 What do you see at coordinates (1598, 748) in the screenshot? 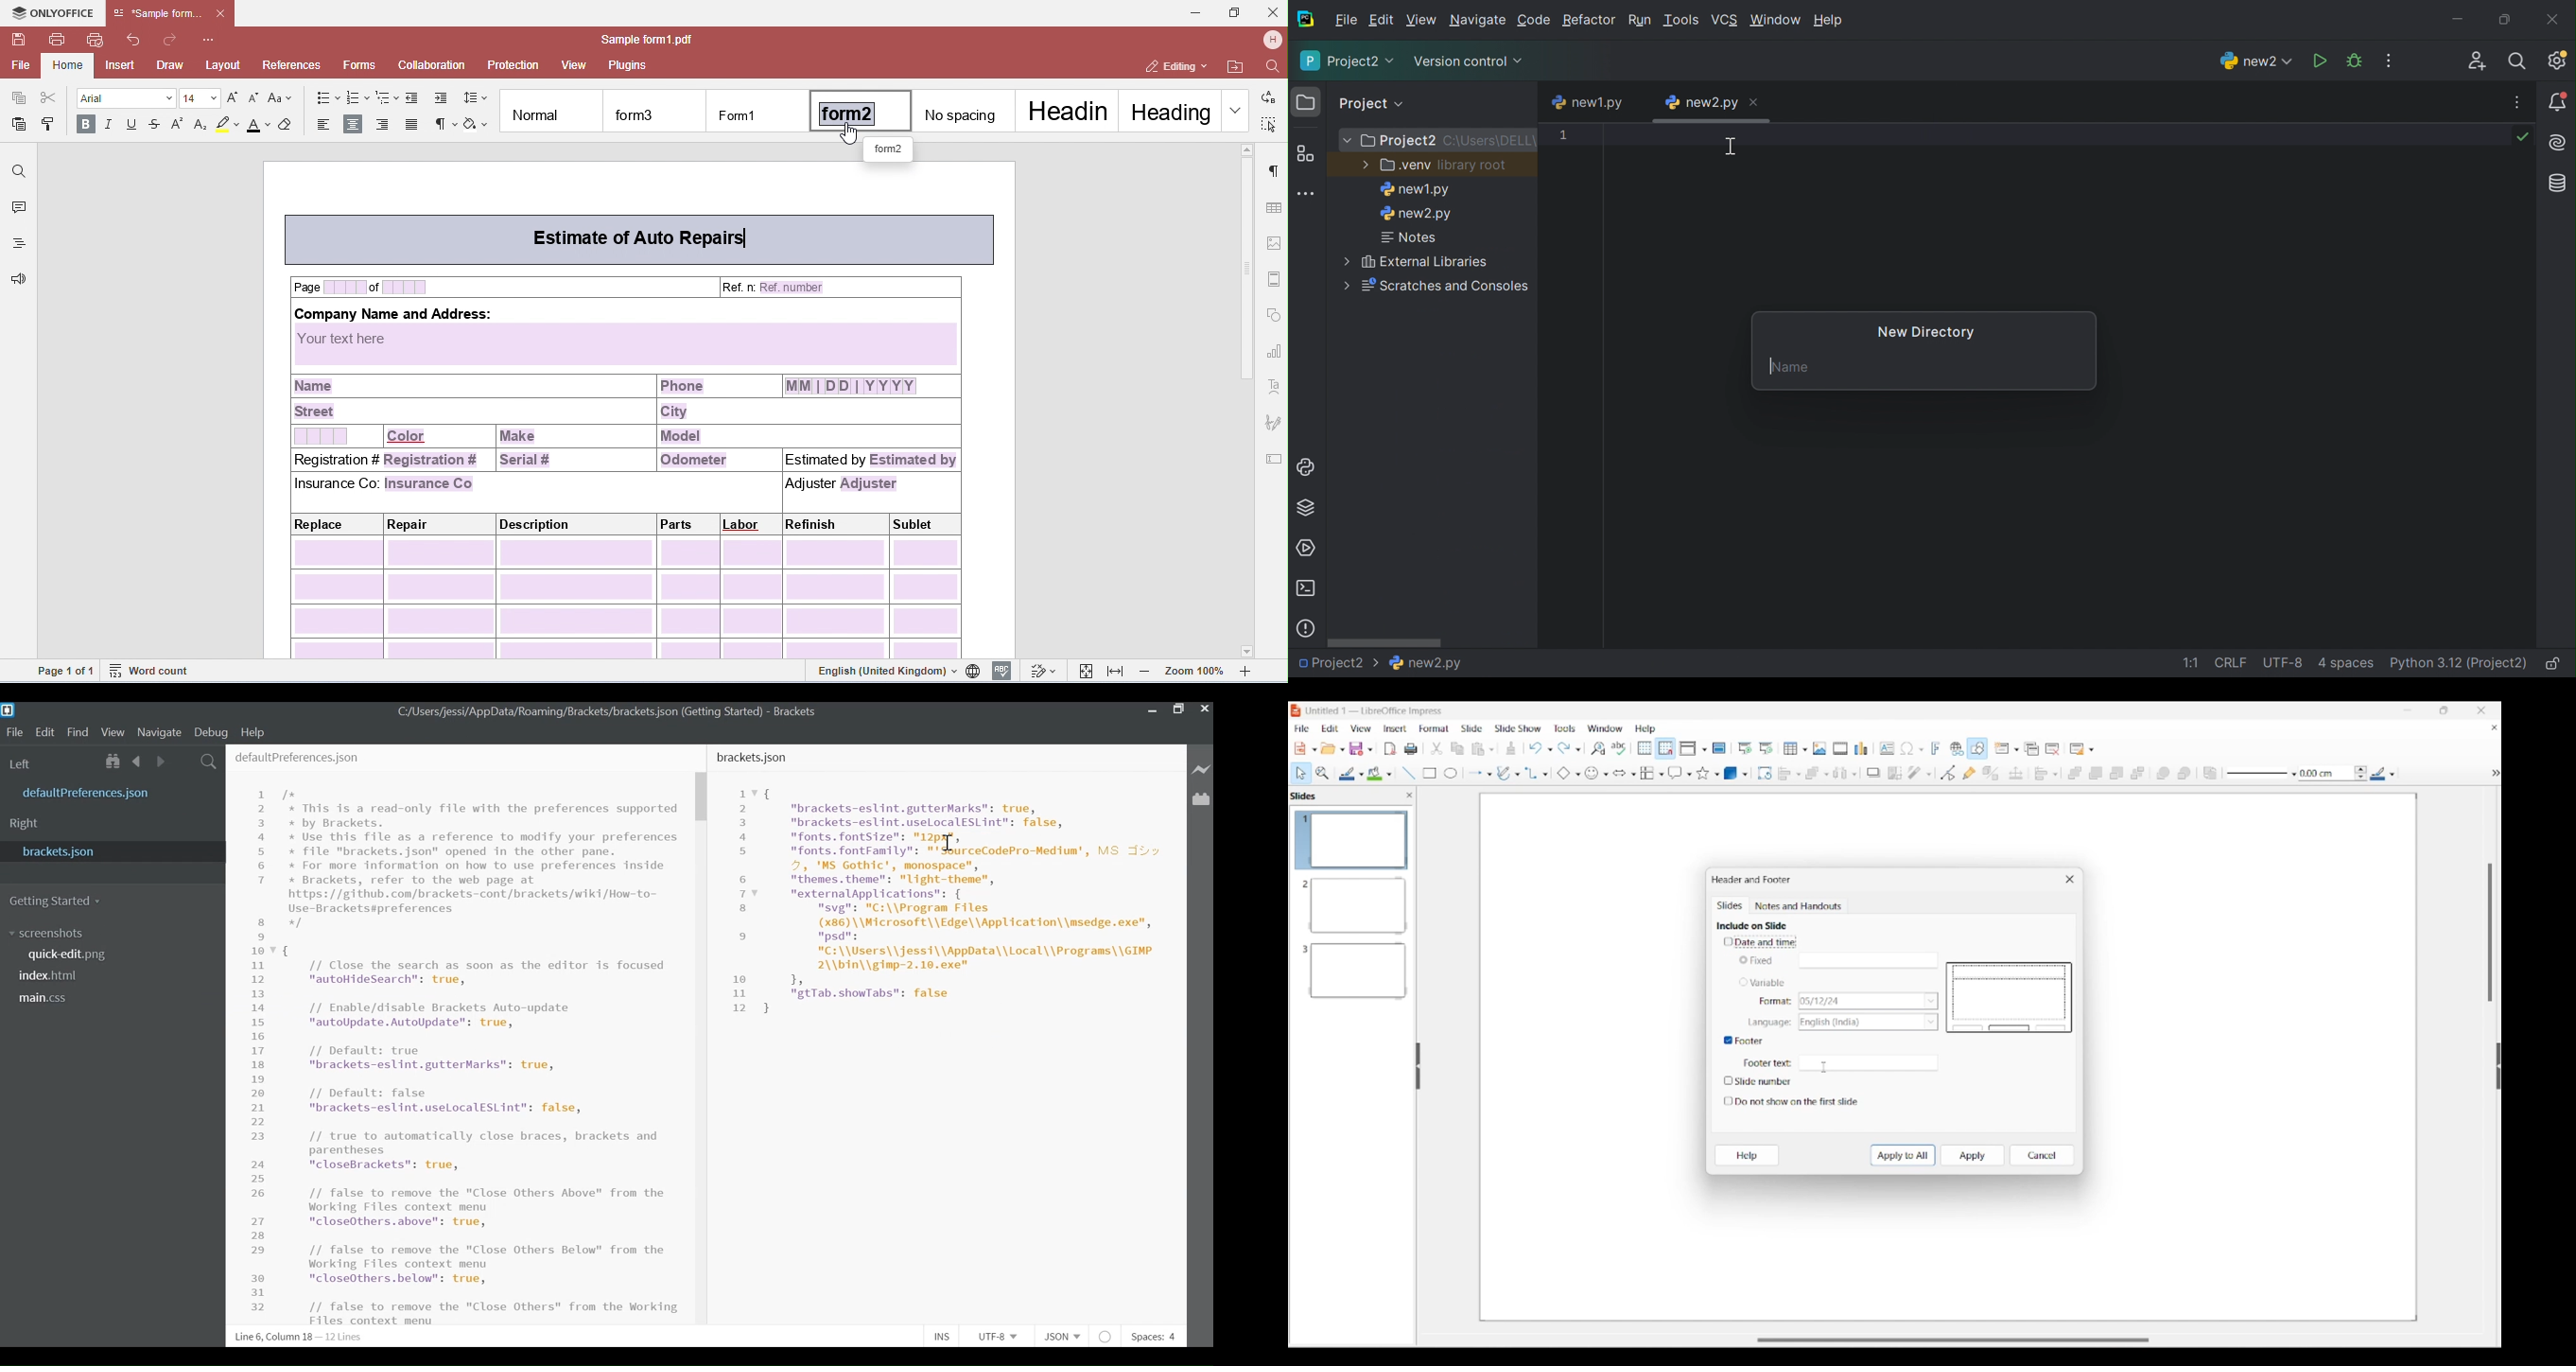
I see `Find and replace` at bounding box center [1598, 748].